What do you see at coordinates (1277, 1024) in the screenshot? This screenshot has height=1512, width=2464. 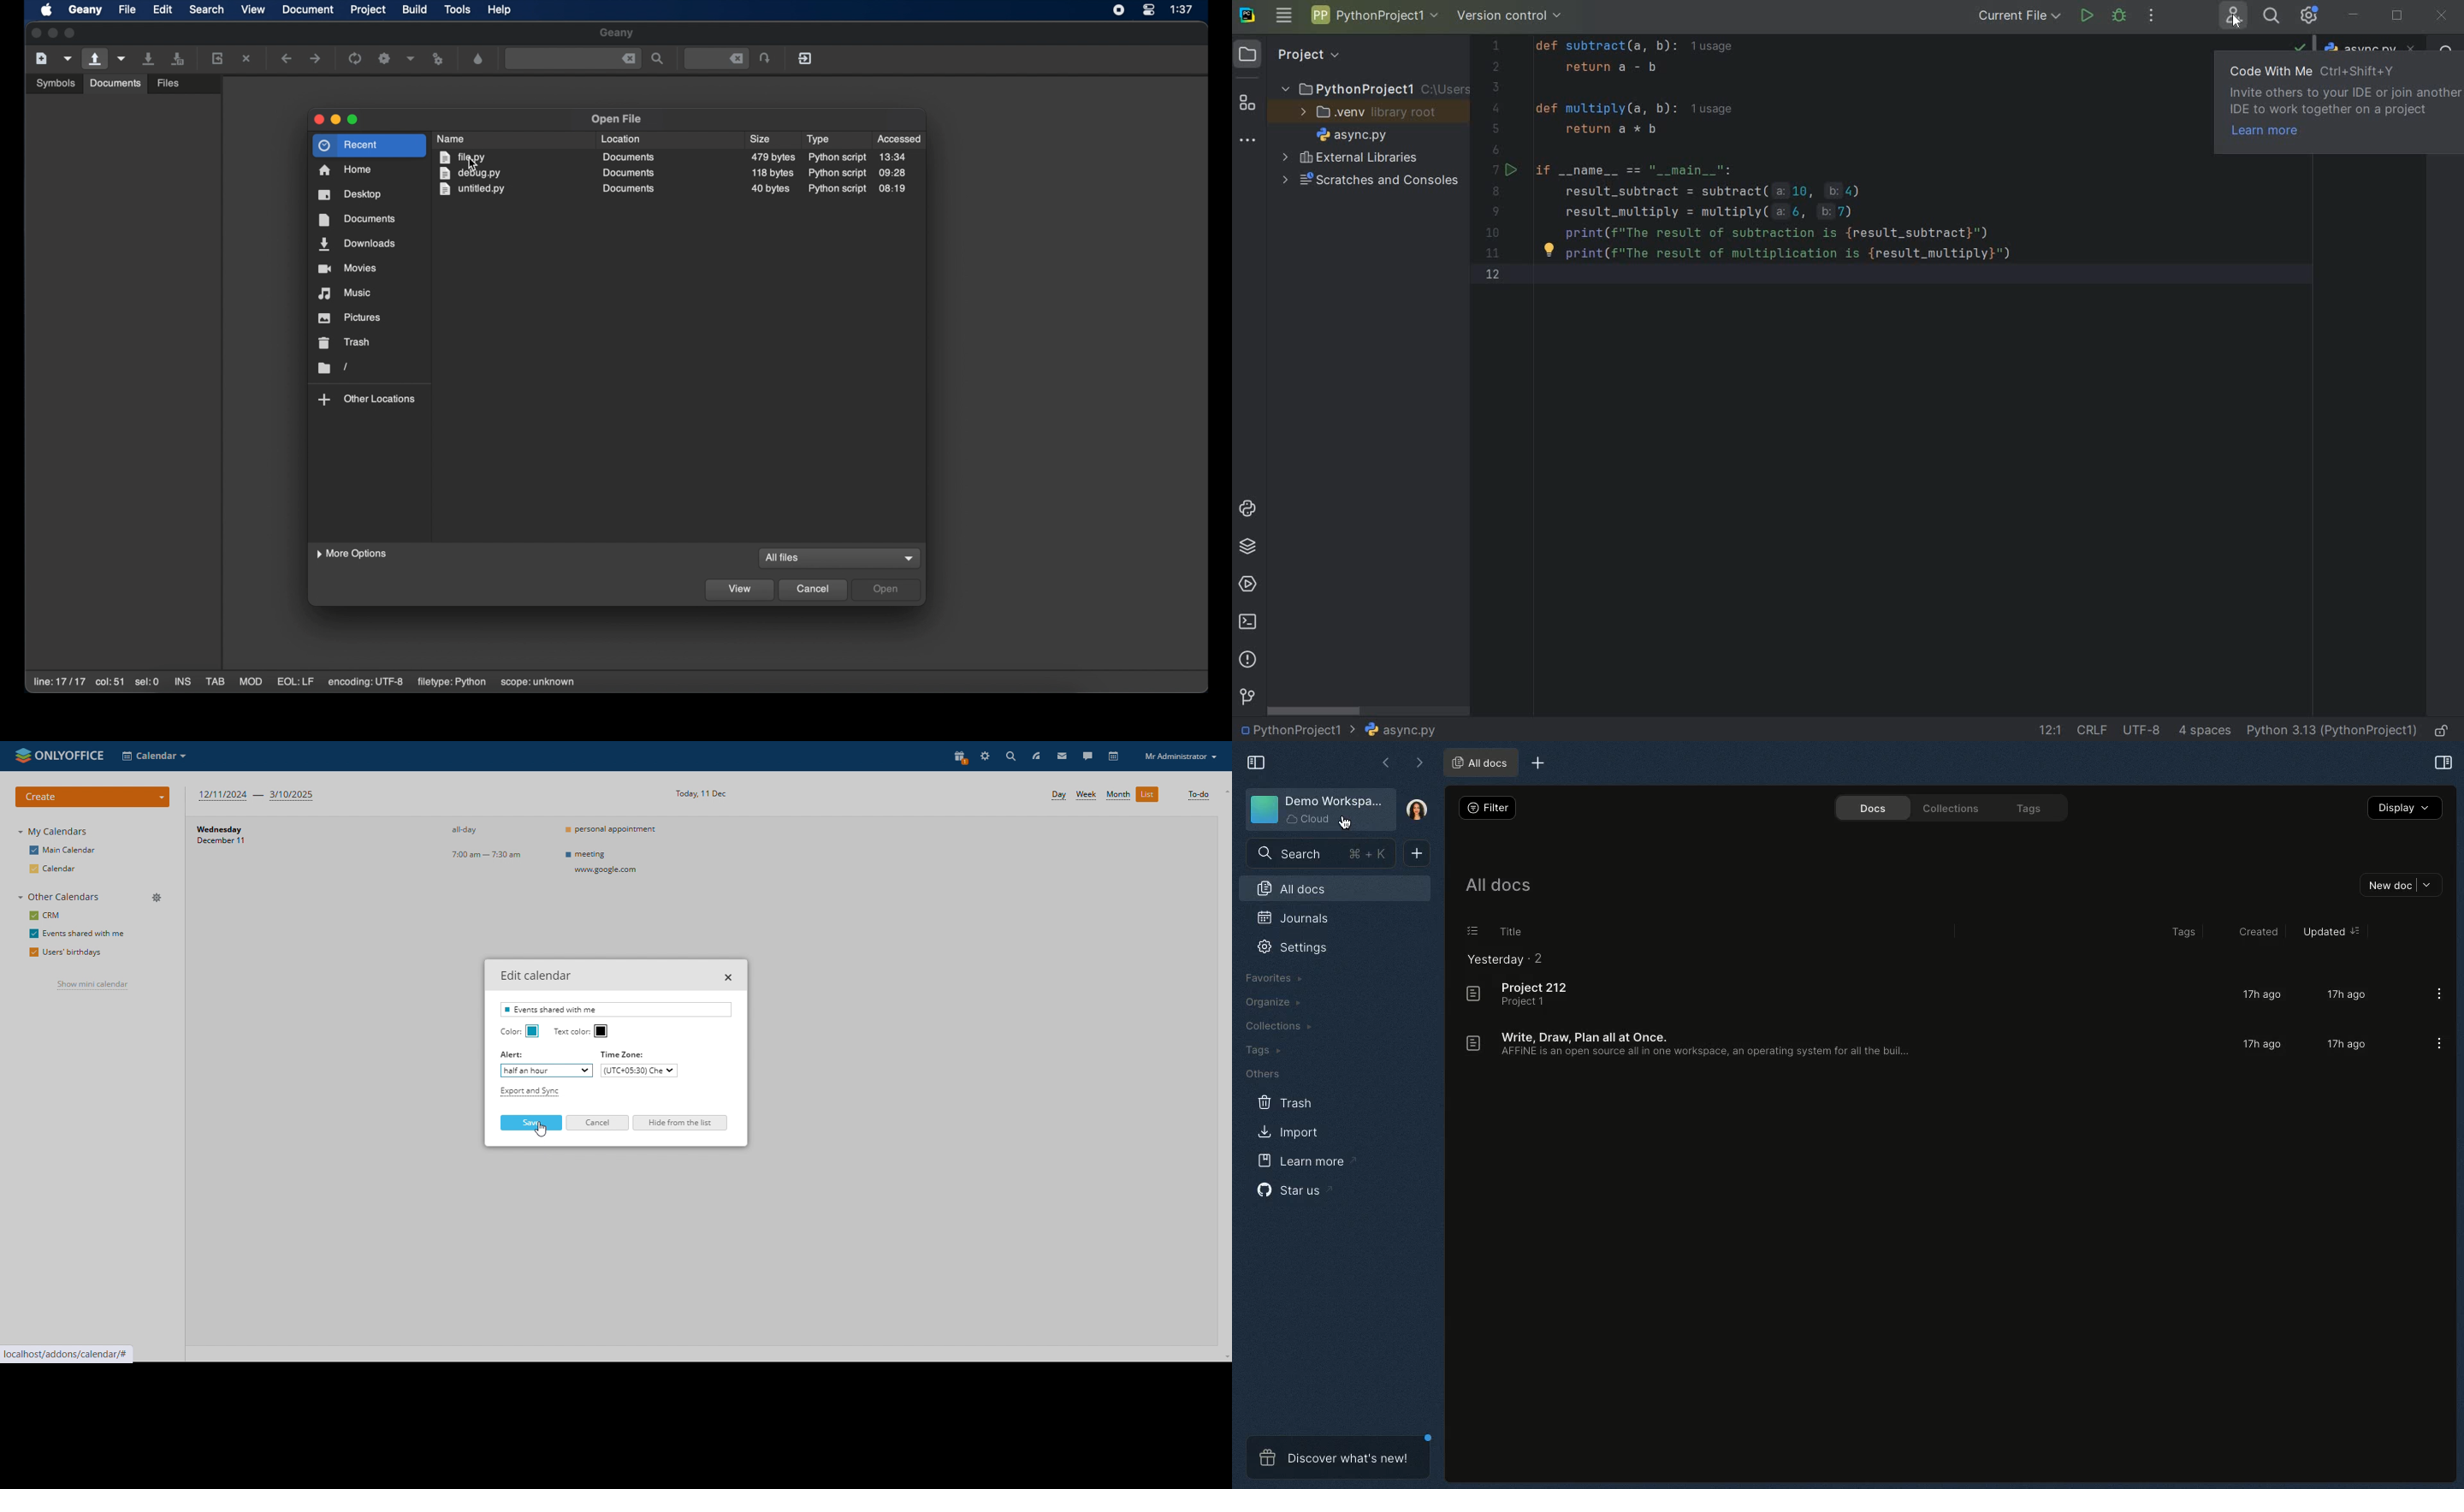 I see `Collections` at bounding box center [1277, 1024].